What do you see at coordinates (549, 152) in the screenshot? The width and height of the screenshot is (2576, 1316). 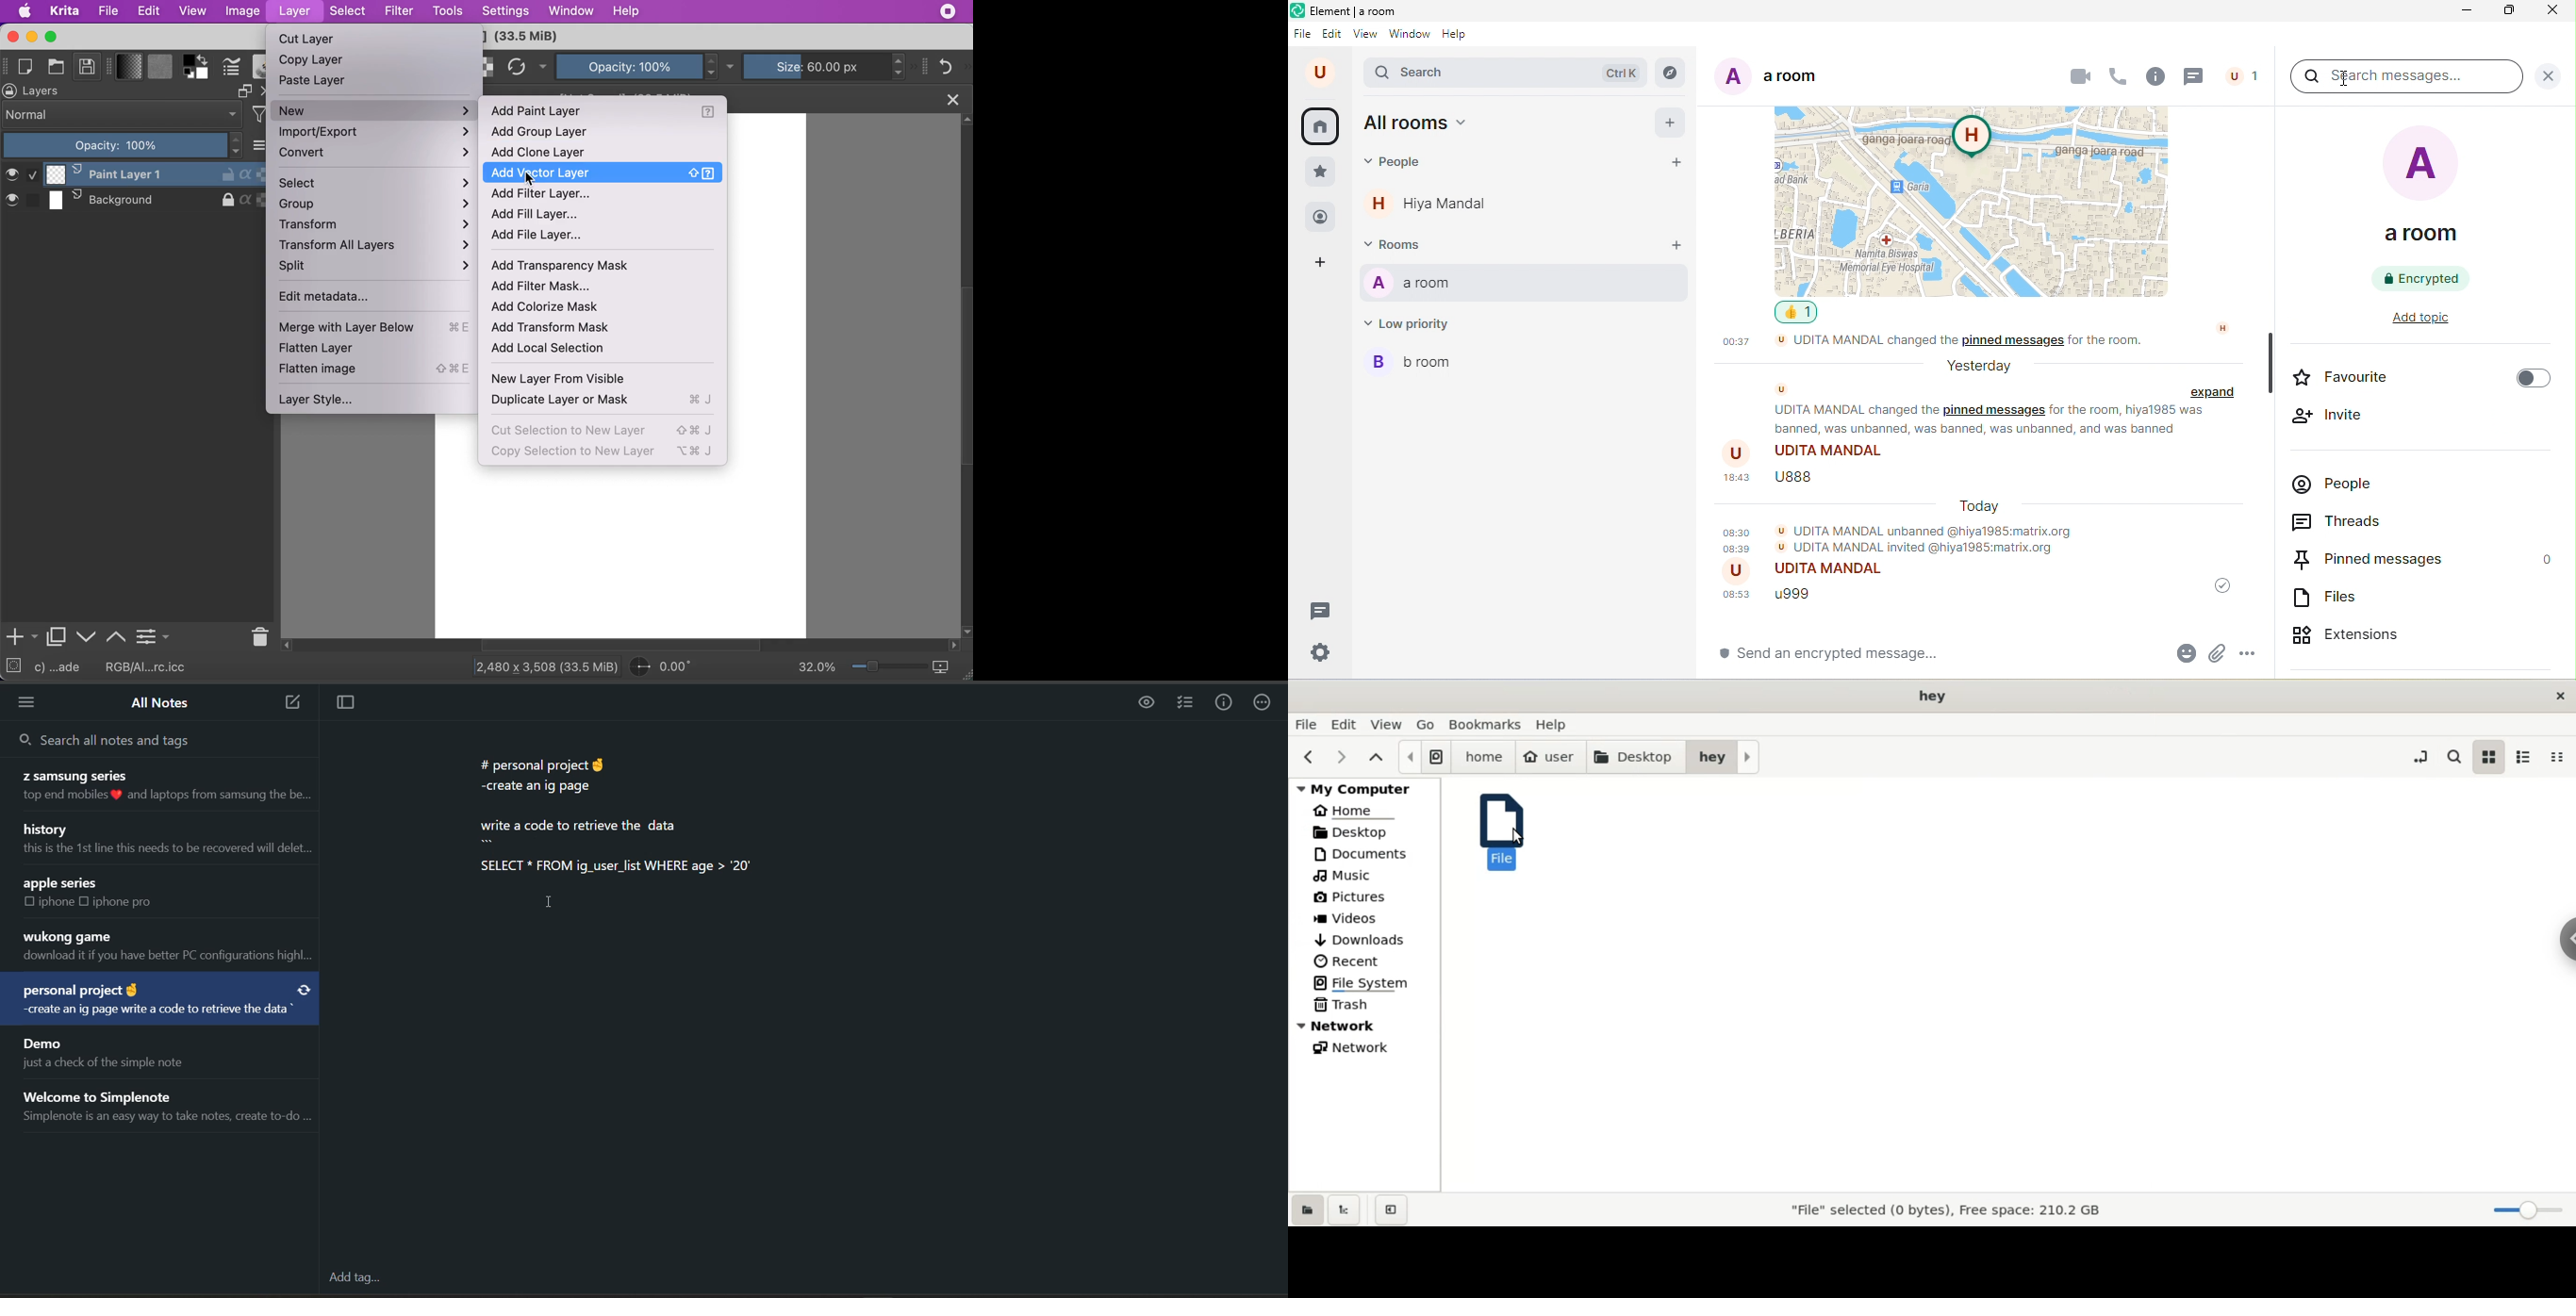 I see `add clone layer` at bounding box center [549, 152].